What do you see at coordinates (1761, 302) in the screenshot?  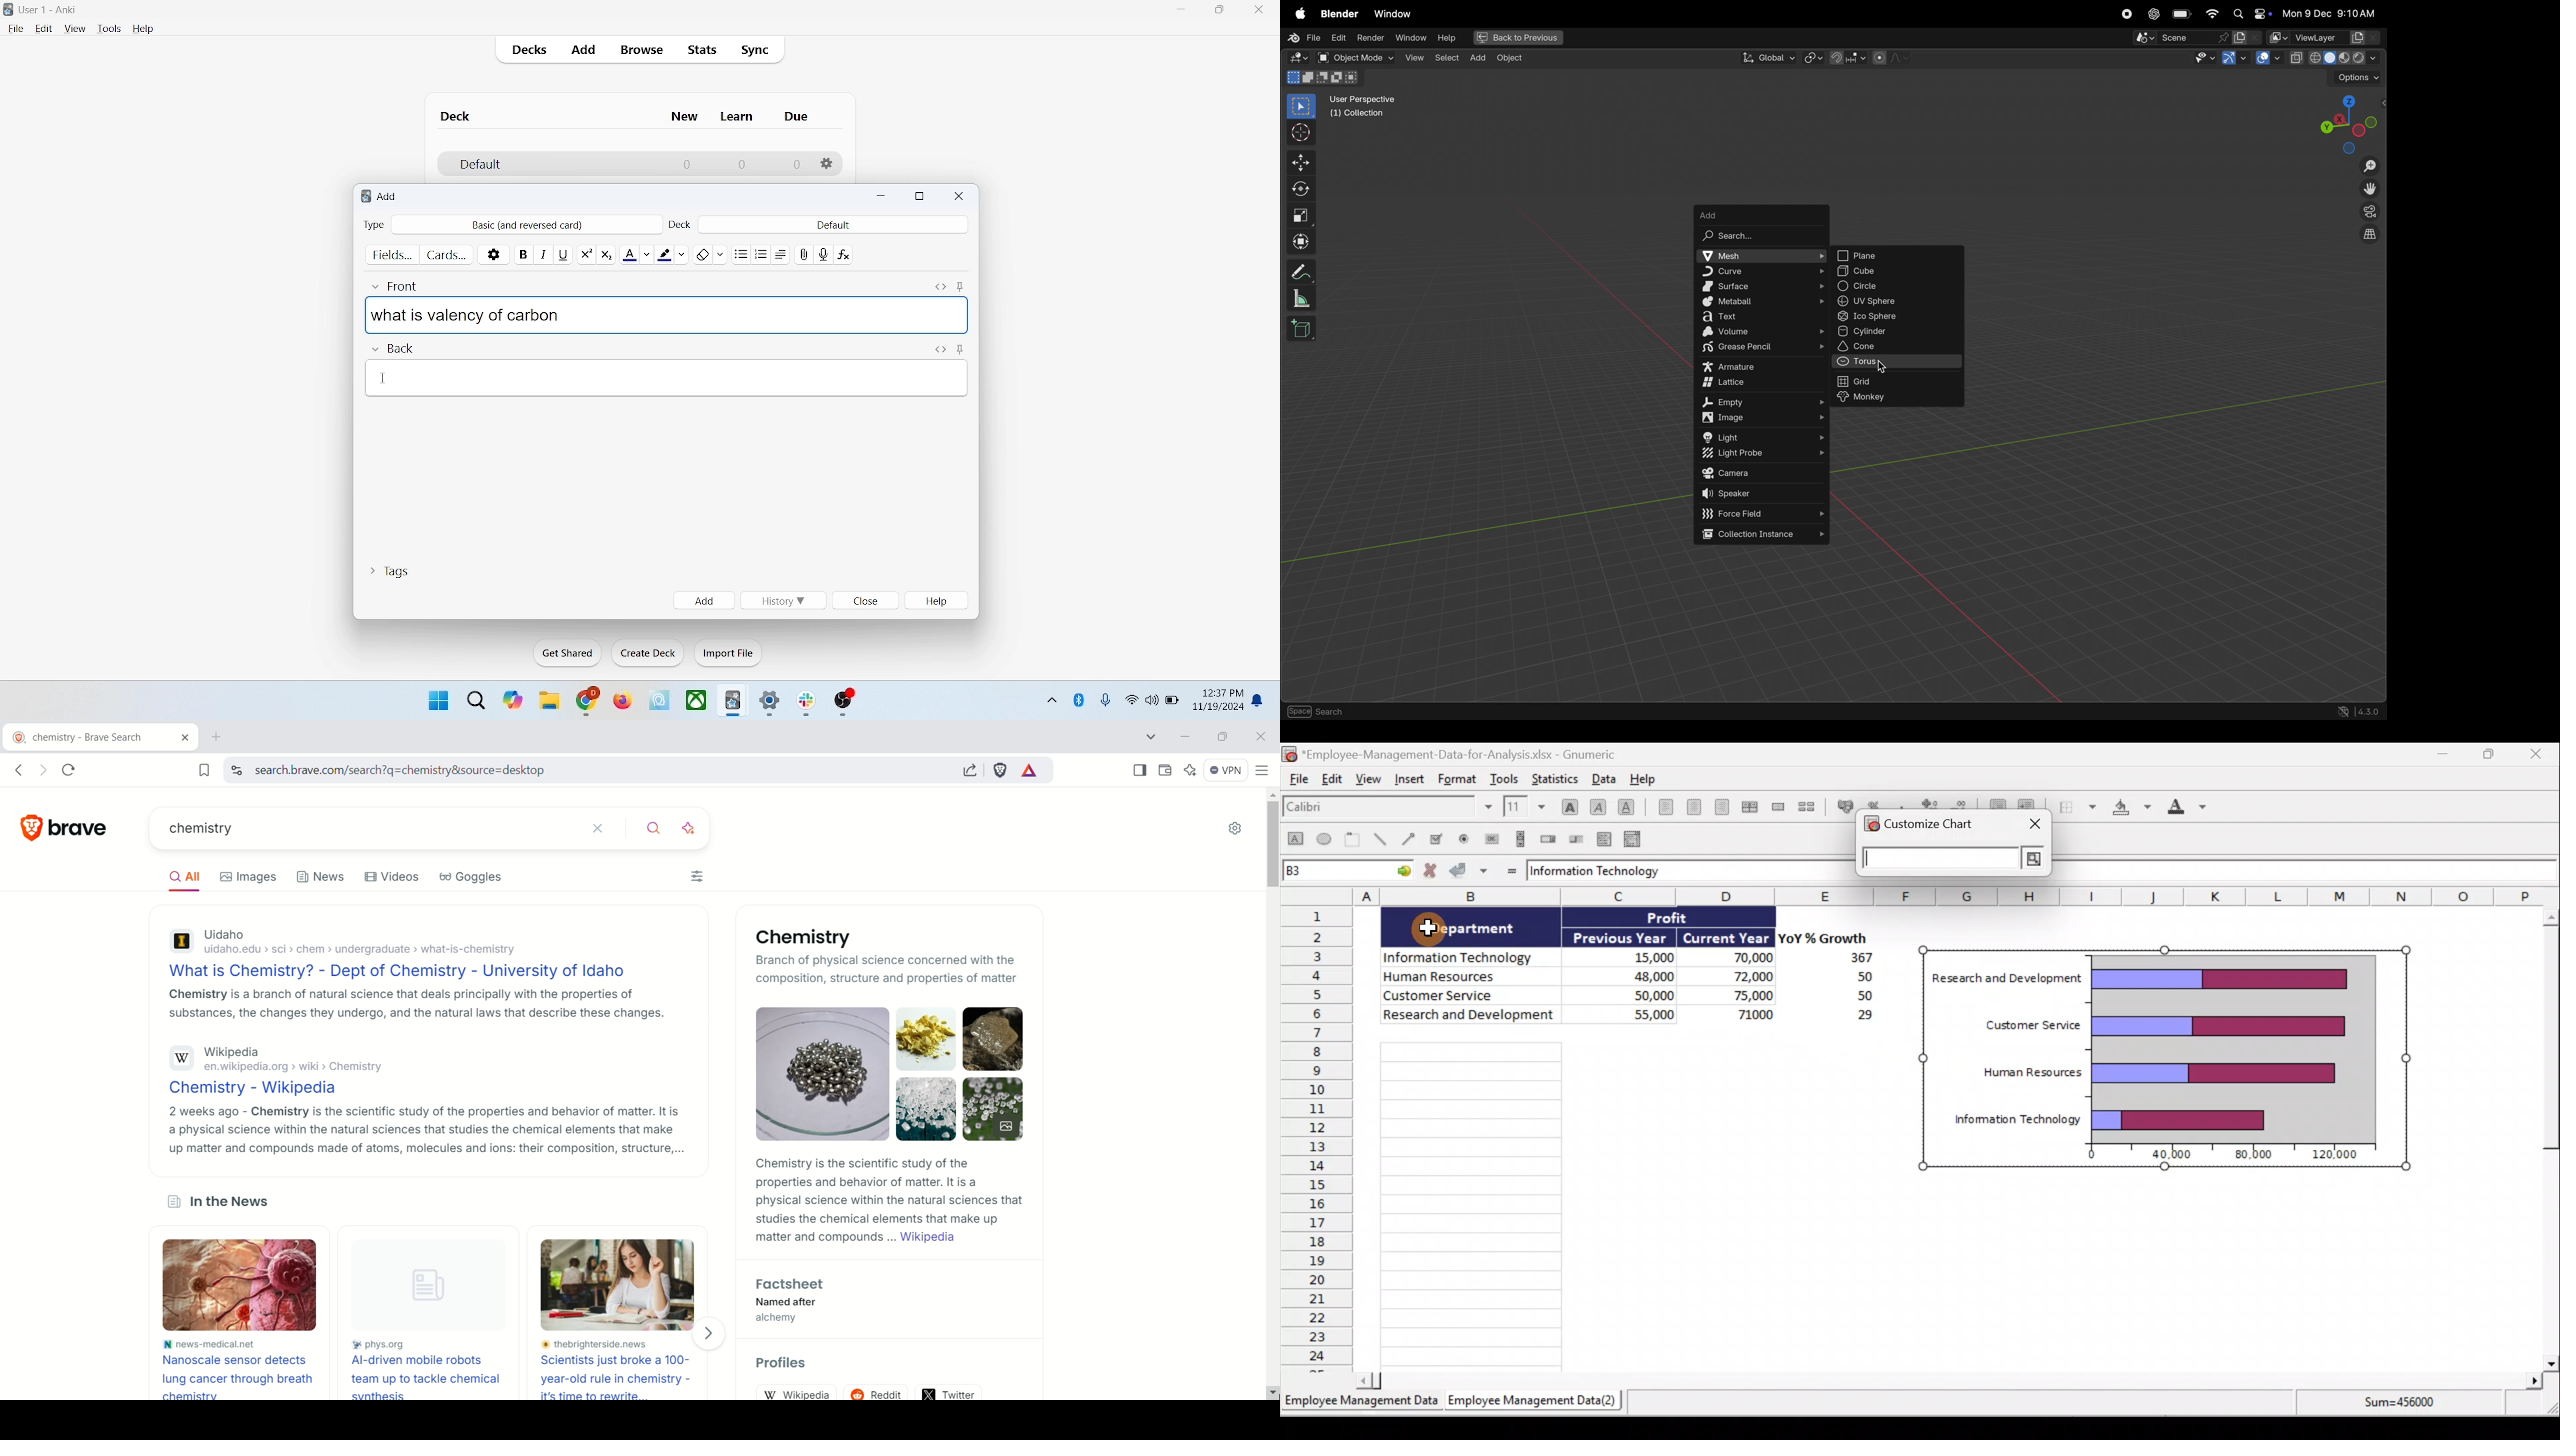 I see `meta ball` at bounding box center [1761, 302].